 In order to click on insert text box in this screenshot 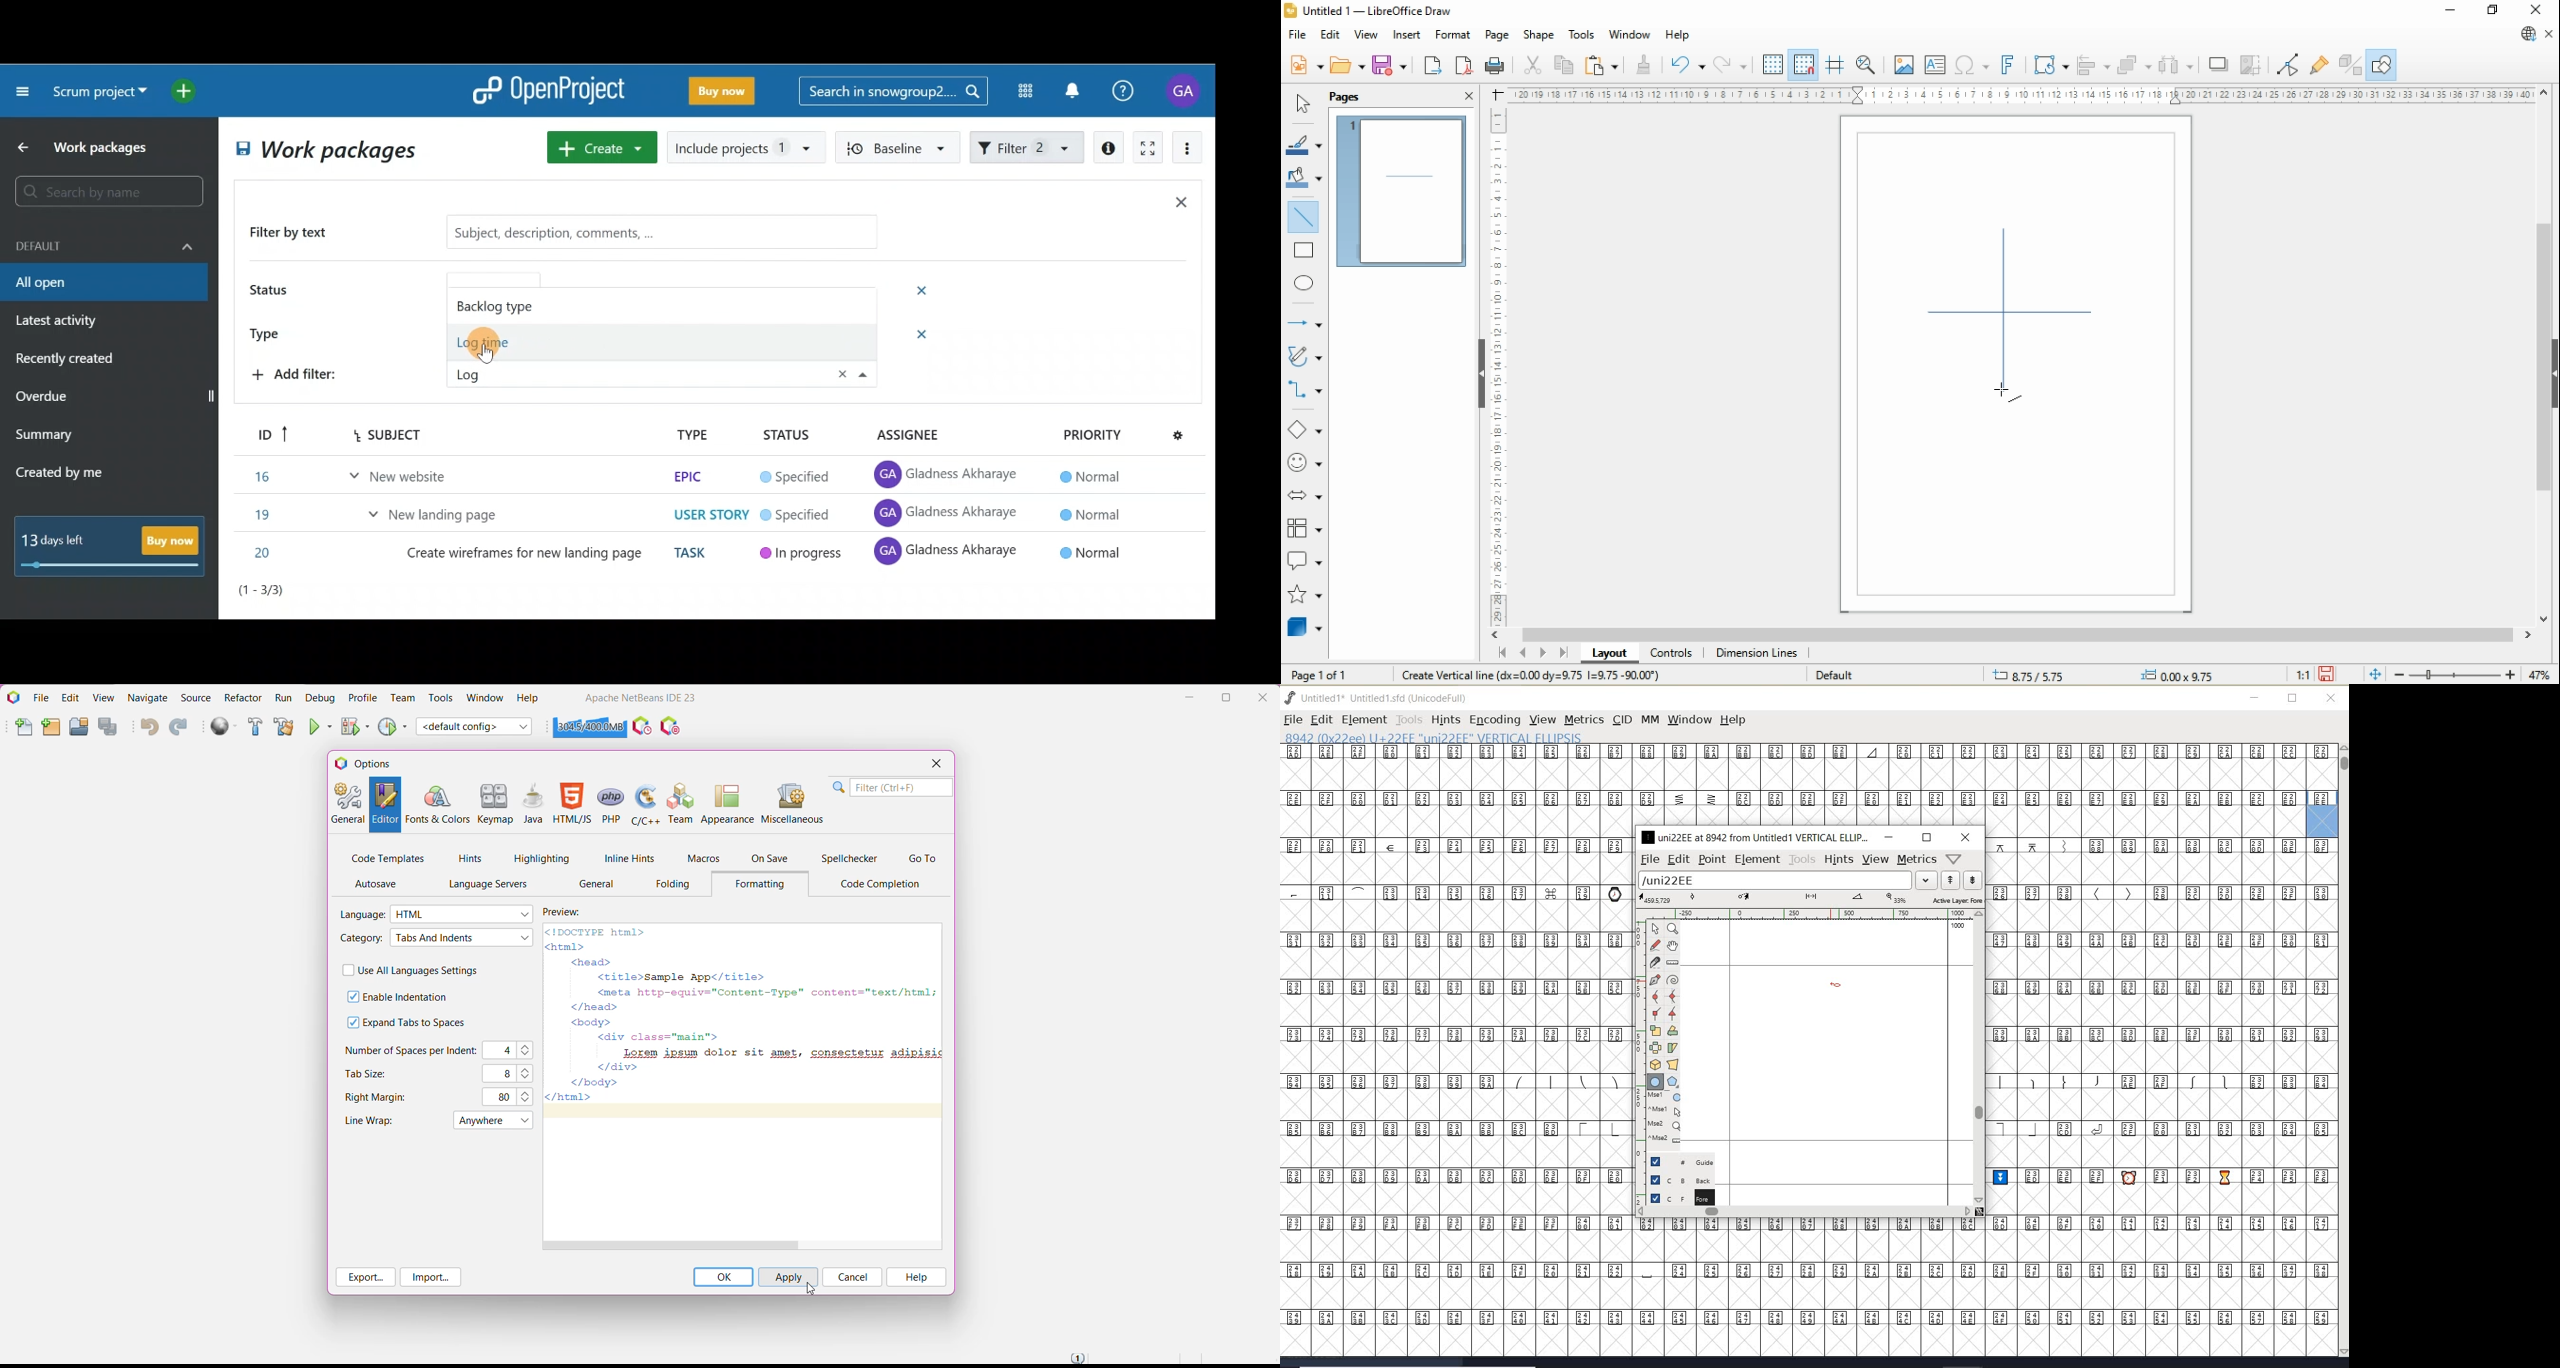, I will do `click(1933, 64)`.